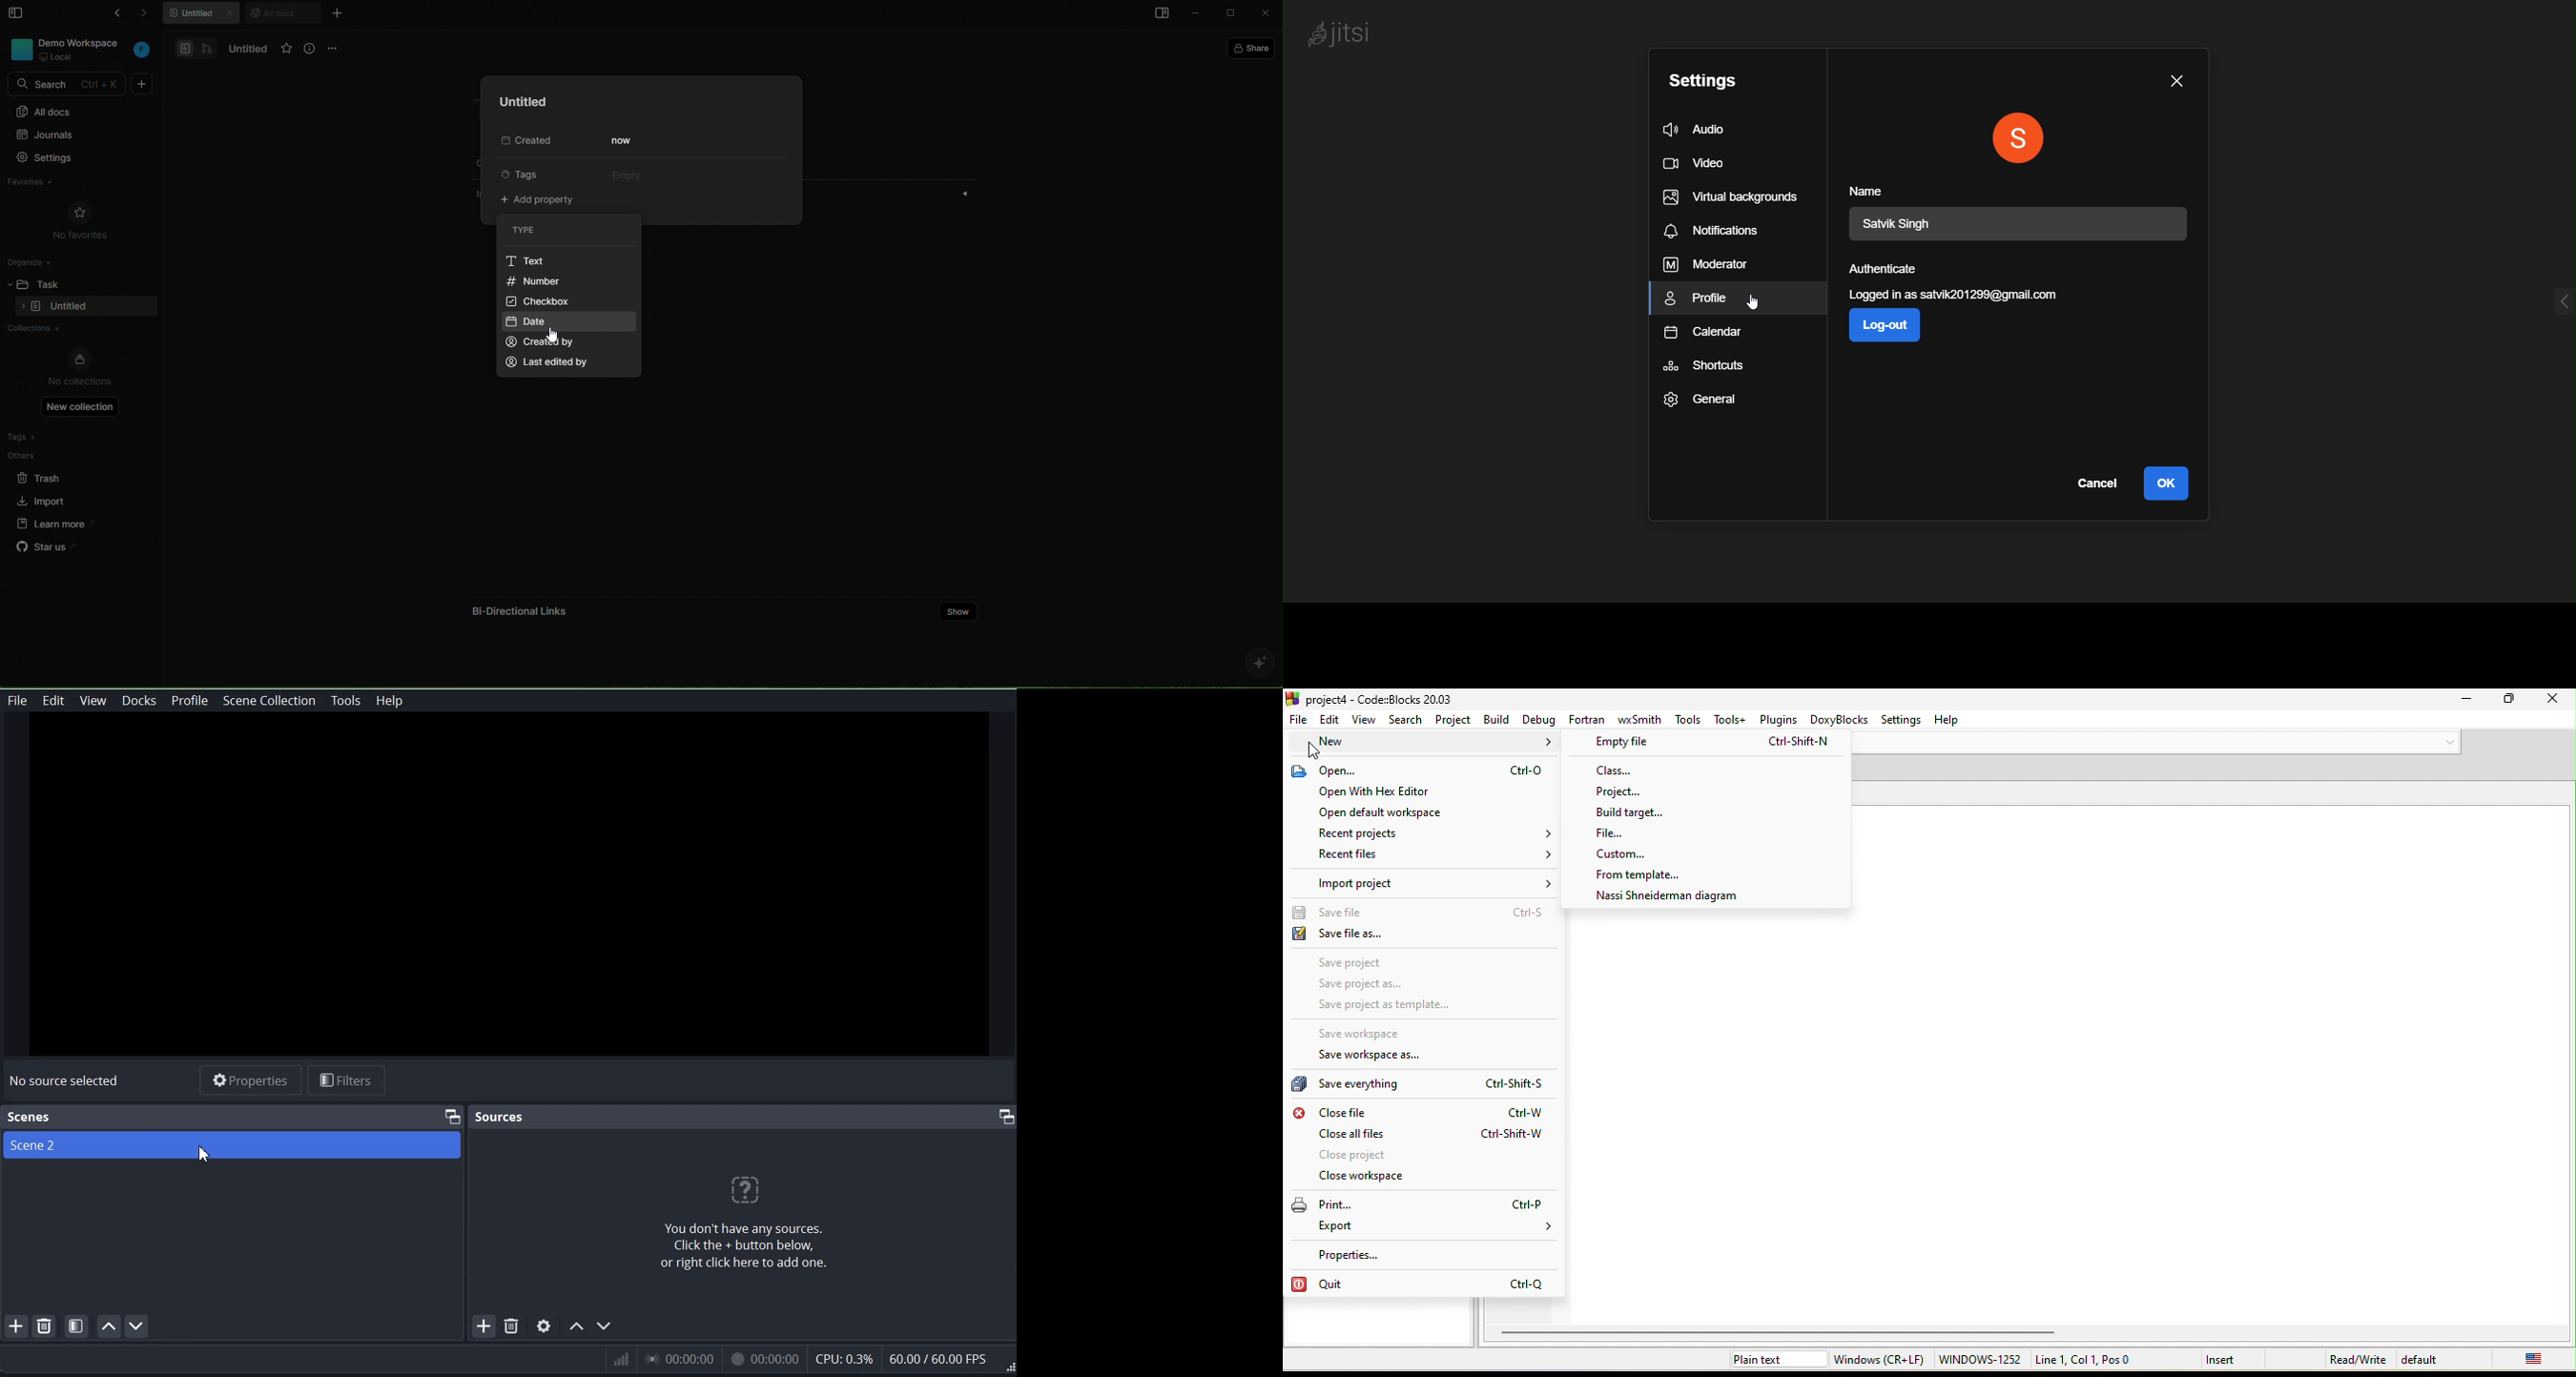 The width and height of the screenshot is (2576, 1400). What do you see at coordinates (2426, 1359) in the screenshot?
I see `default` at bounding box center [2426, 1359].